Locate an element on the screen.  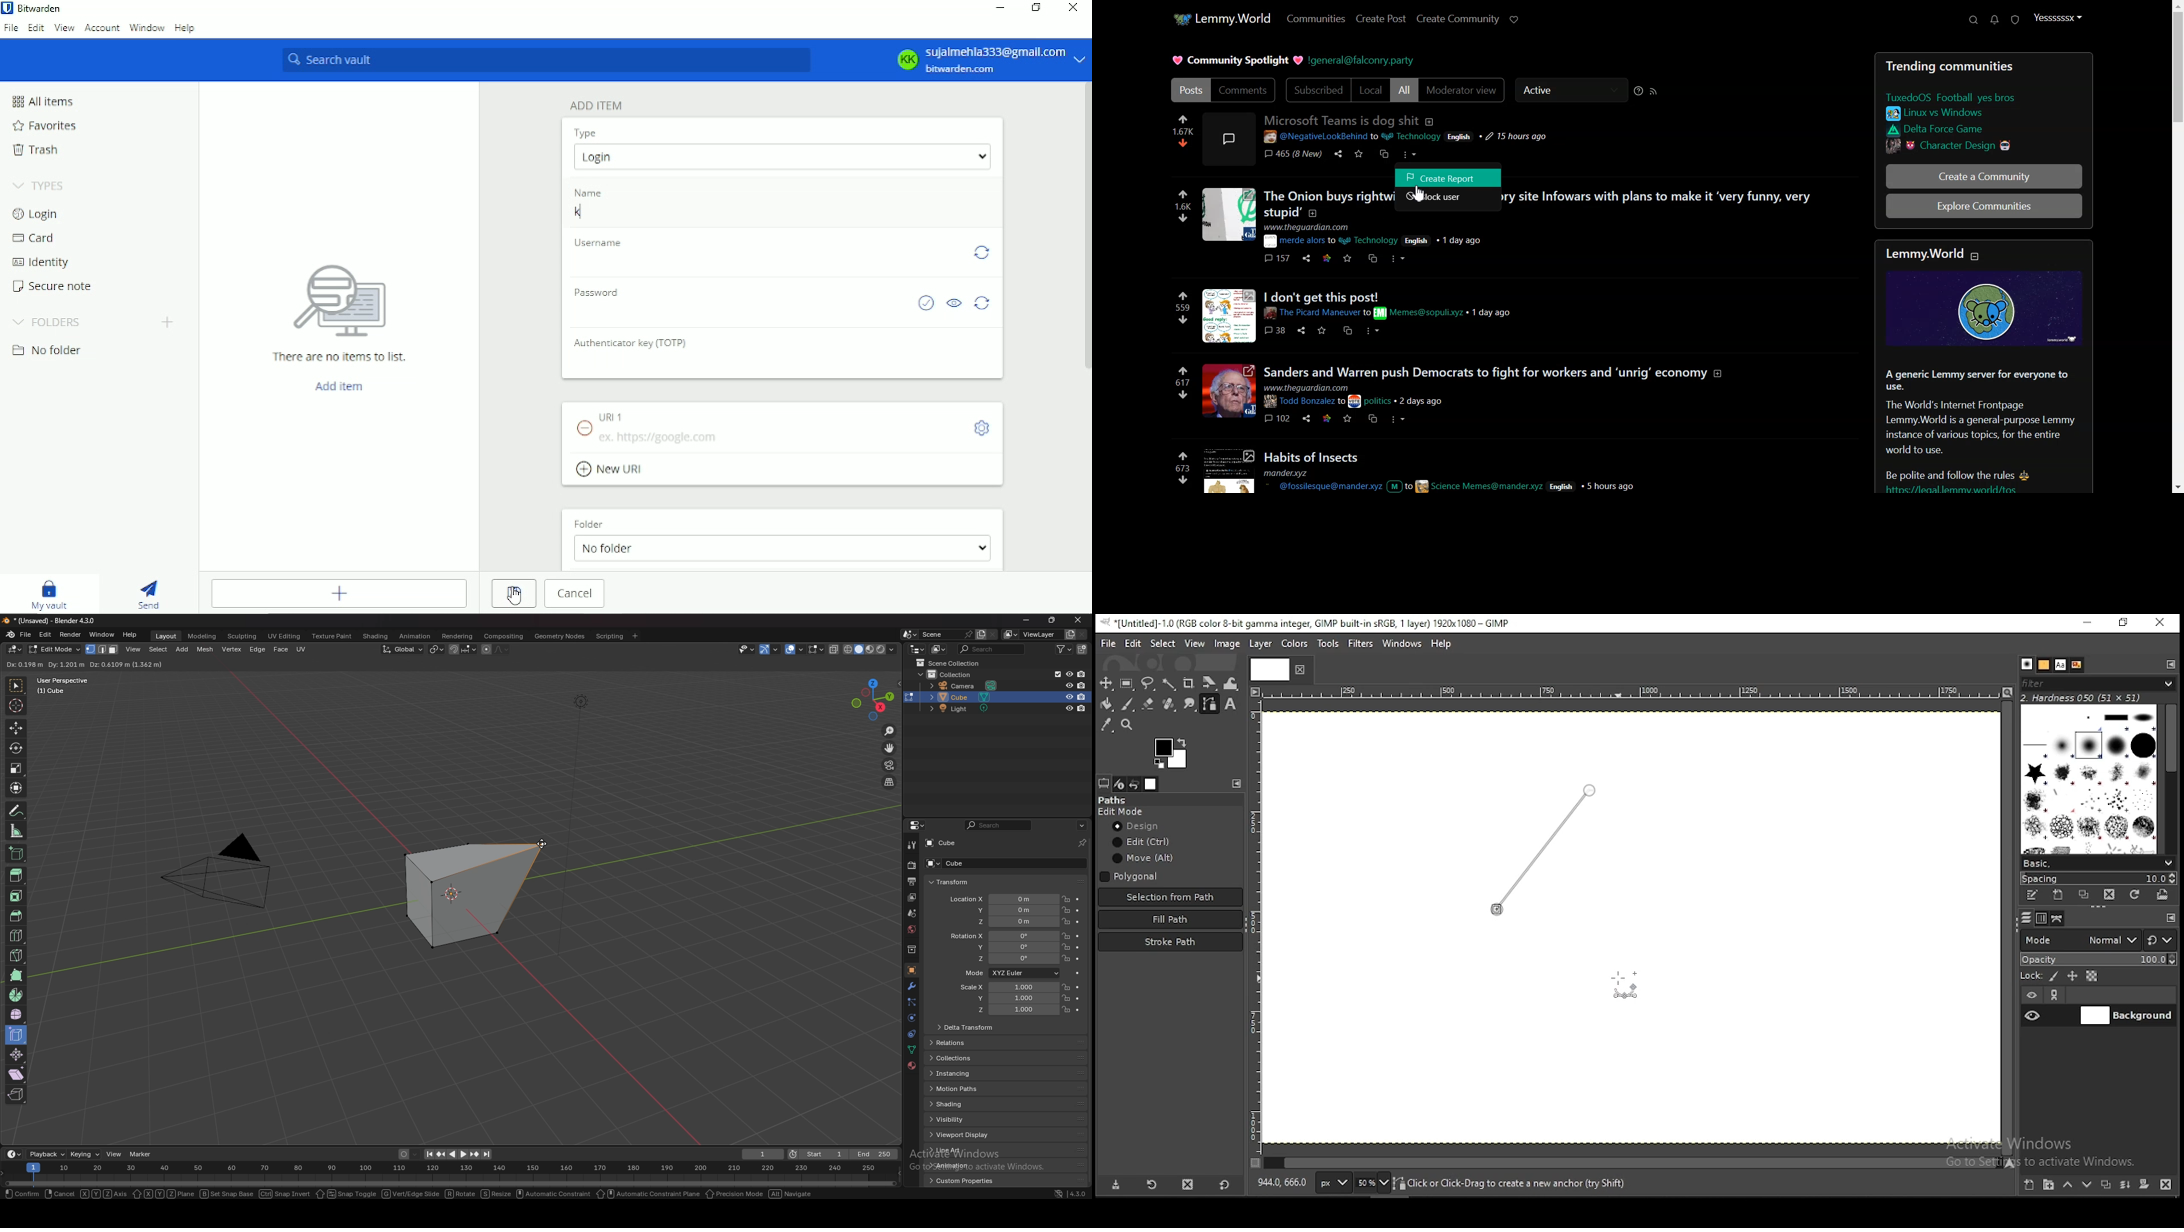
Check if password has been exposed is located at coordinates (926, 304).